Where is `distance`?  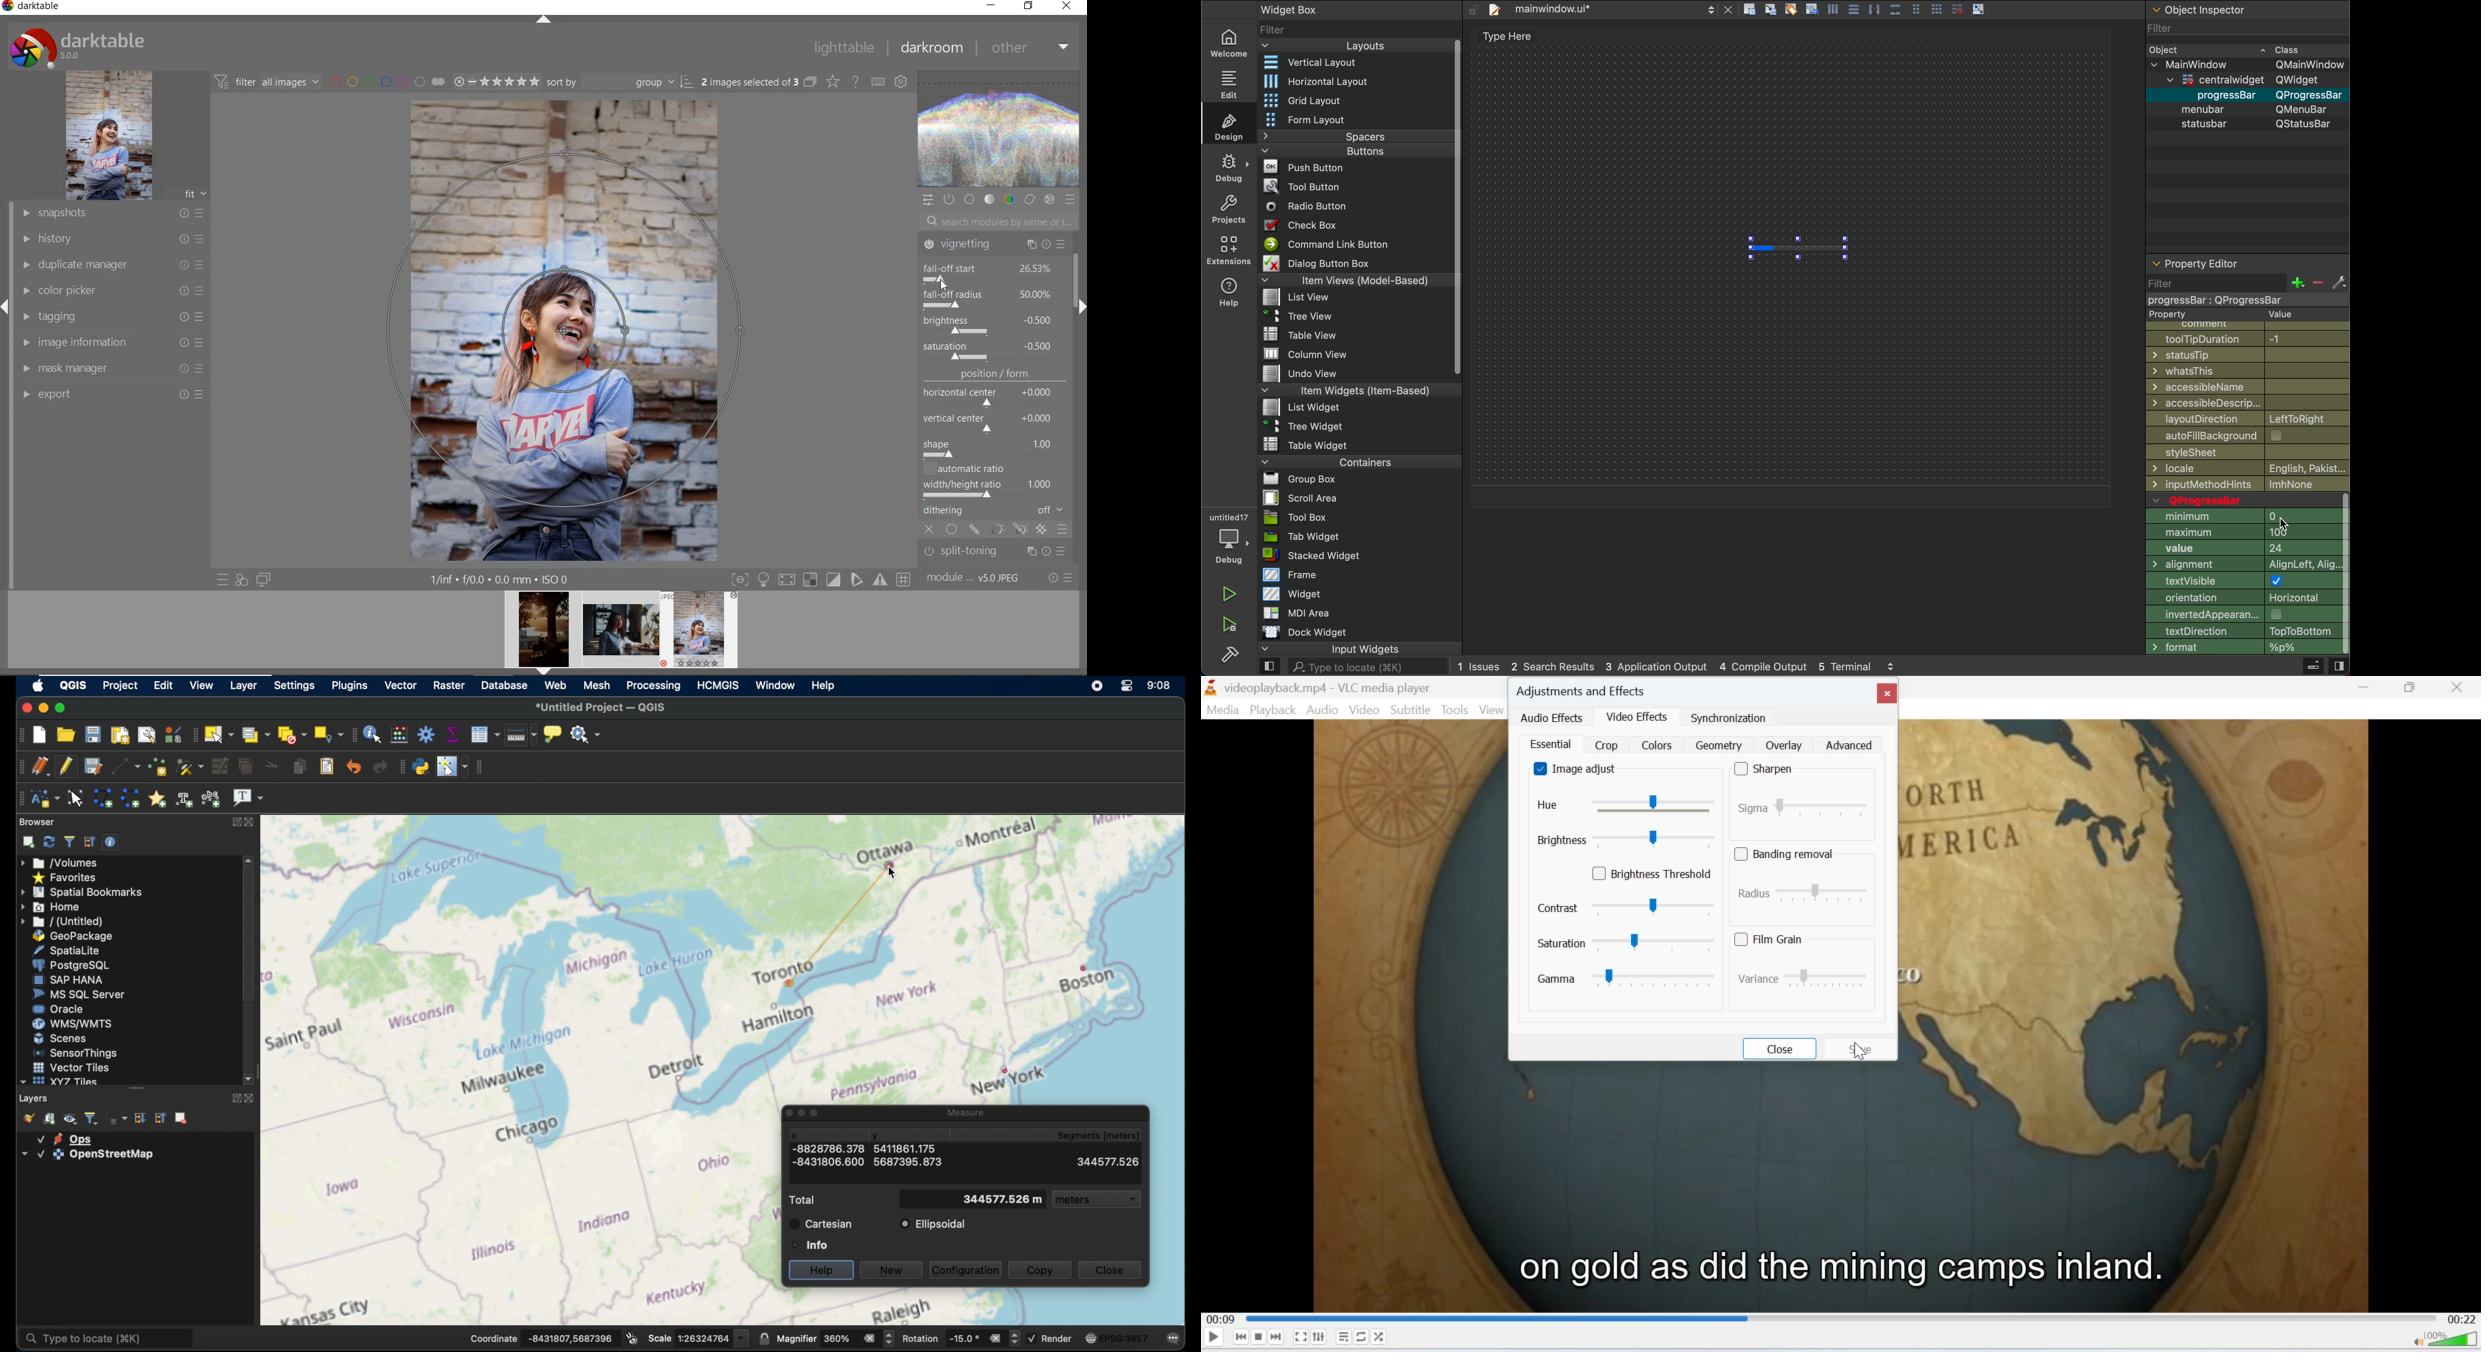
distance is located at coordinates (836, 919).